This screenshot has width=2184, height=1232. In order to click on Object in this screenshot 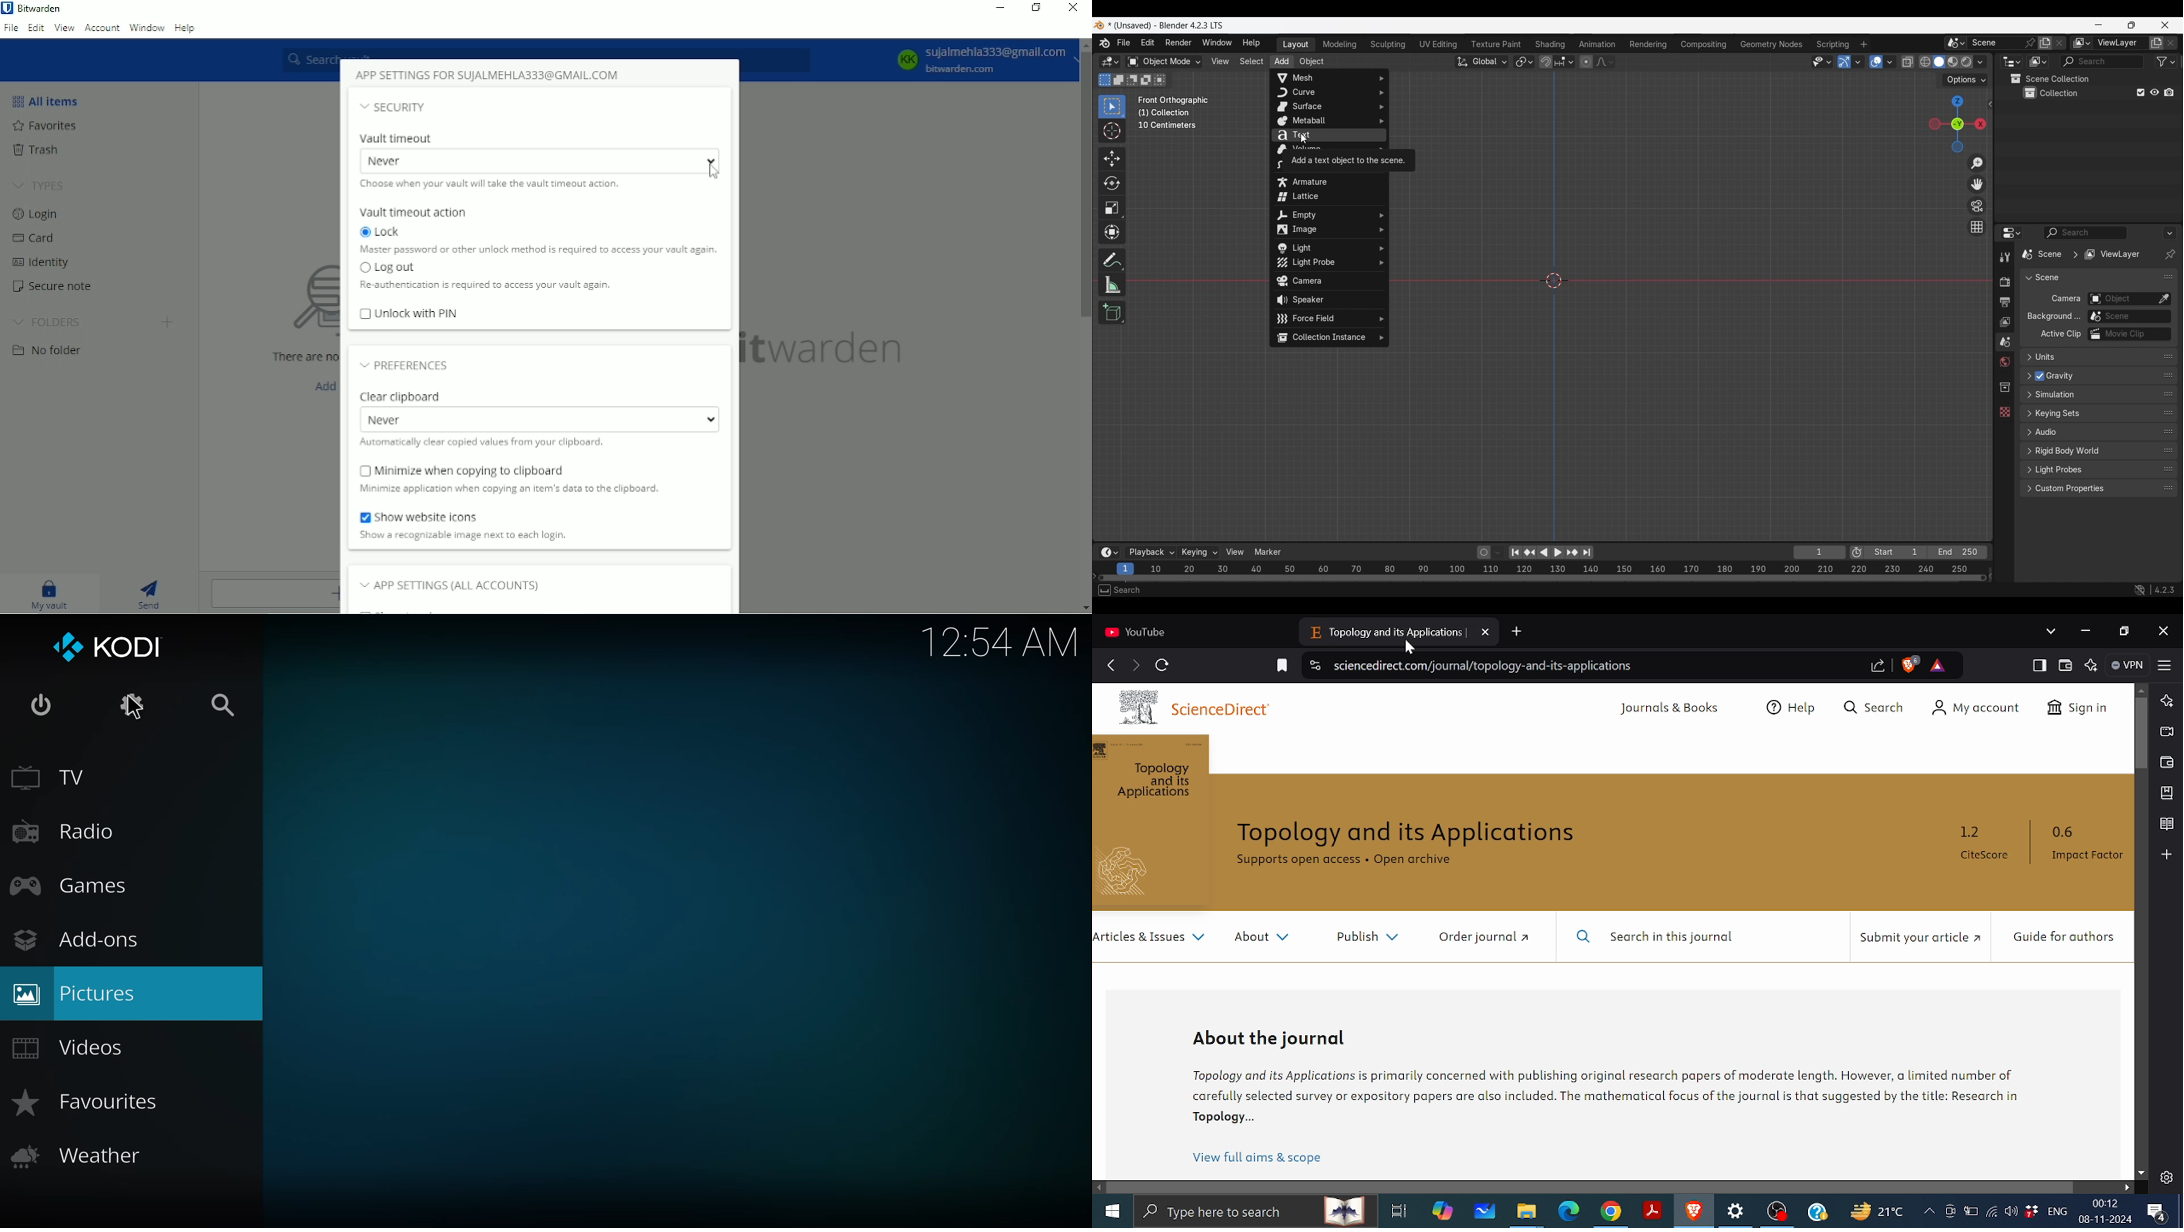, I will do `click(1437, 591)`.